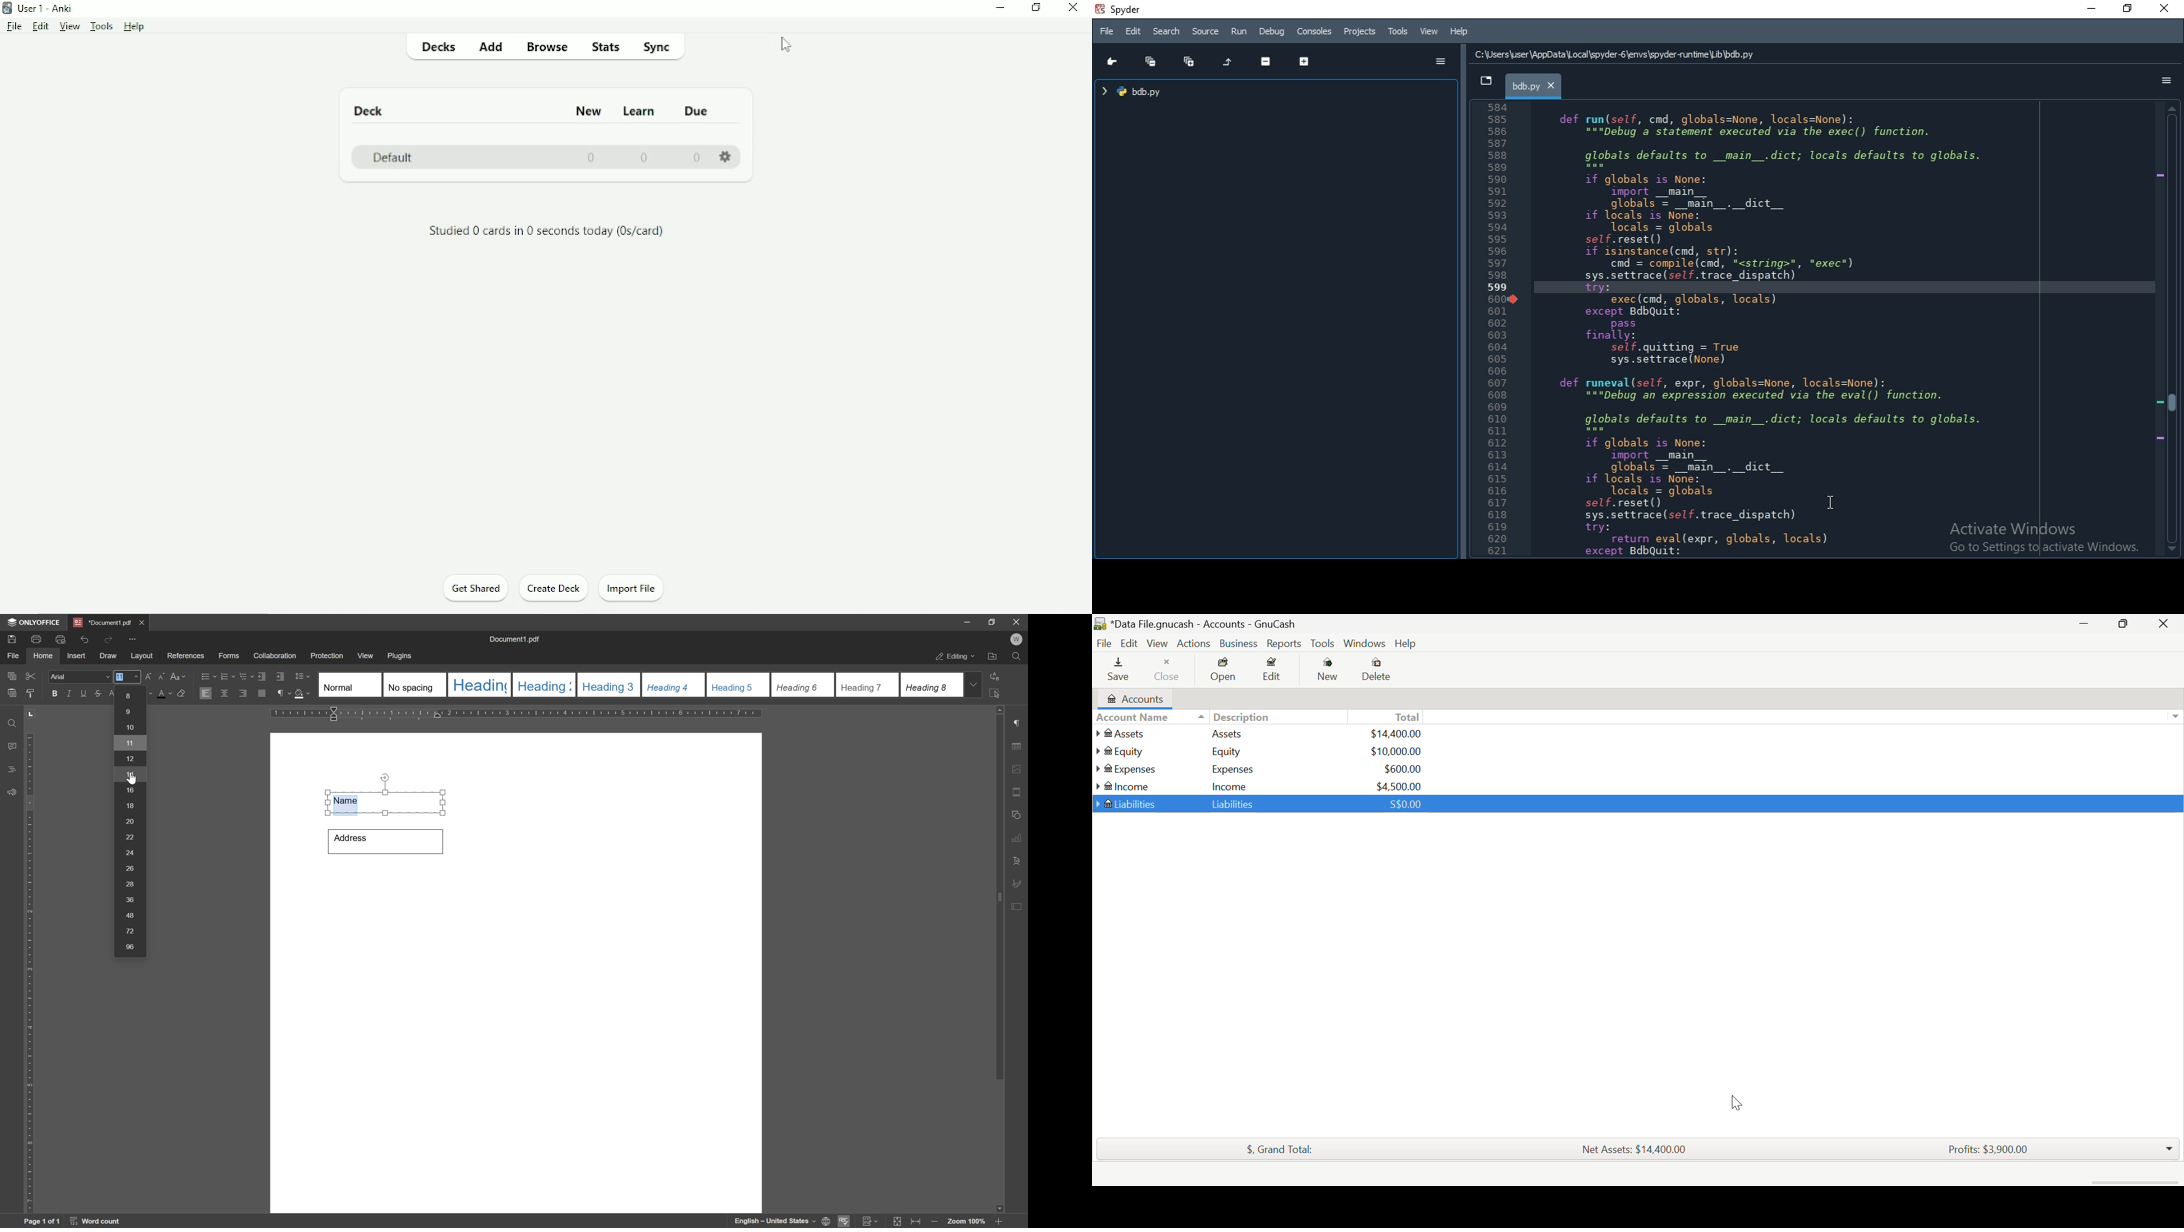 The width and height of the screenshot is (2184, 1232). What do you see at coordinates (547, 49) in the screenshot?
I see `Browse` at bounding box center [547, 49].